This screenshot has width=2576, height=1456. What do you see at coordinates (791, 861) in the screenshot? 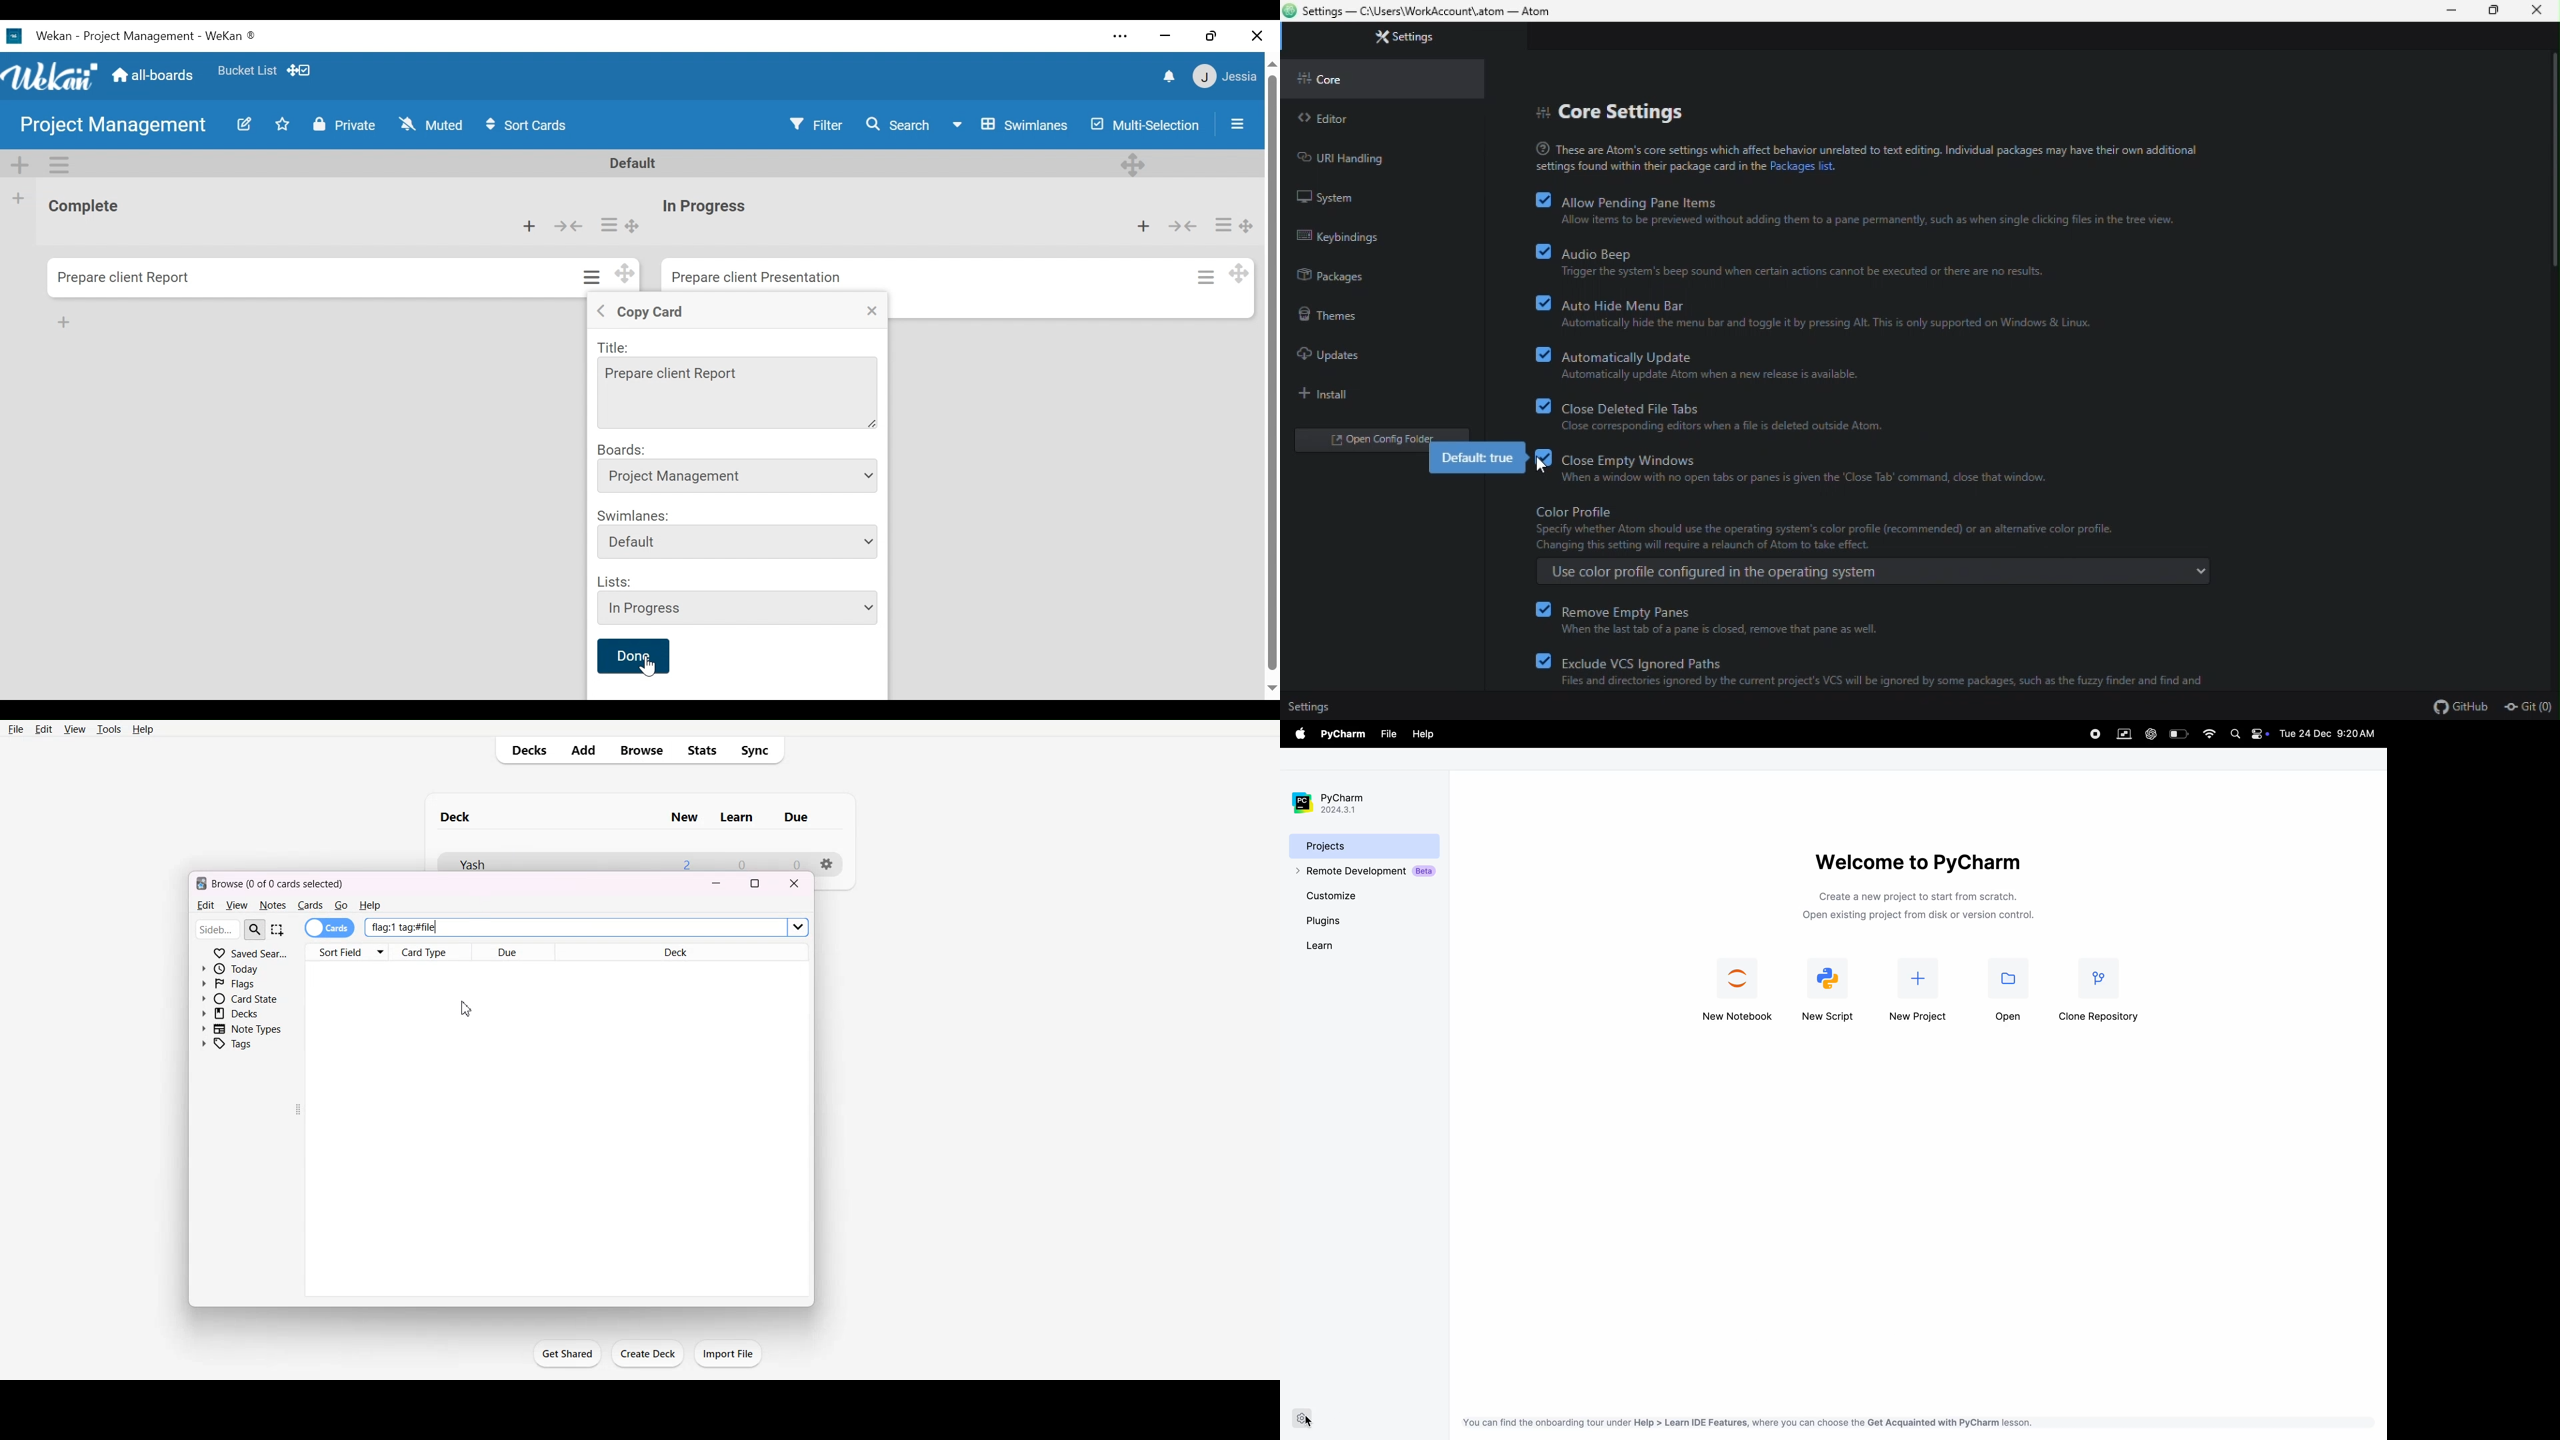
I see `0` at bounding box center [791, 861].